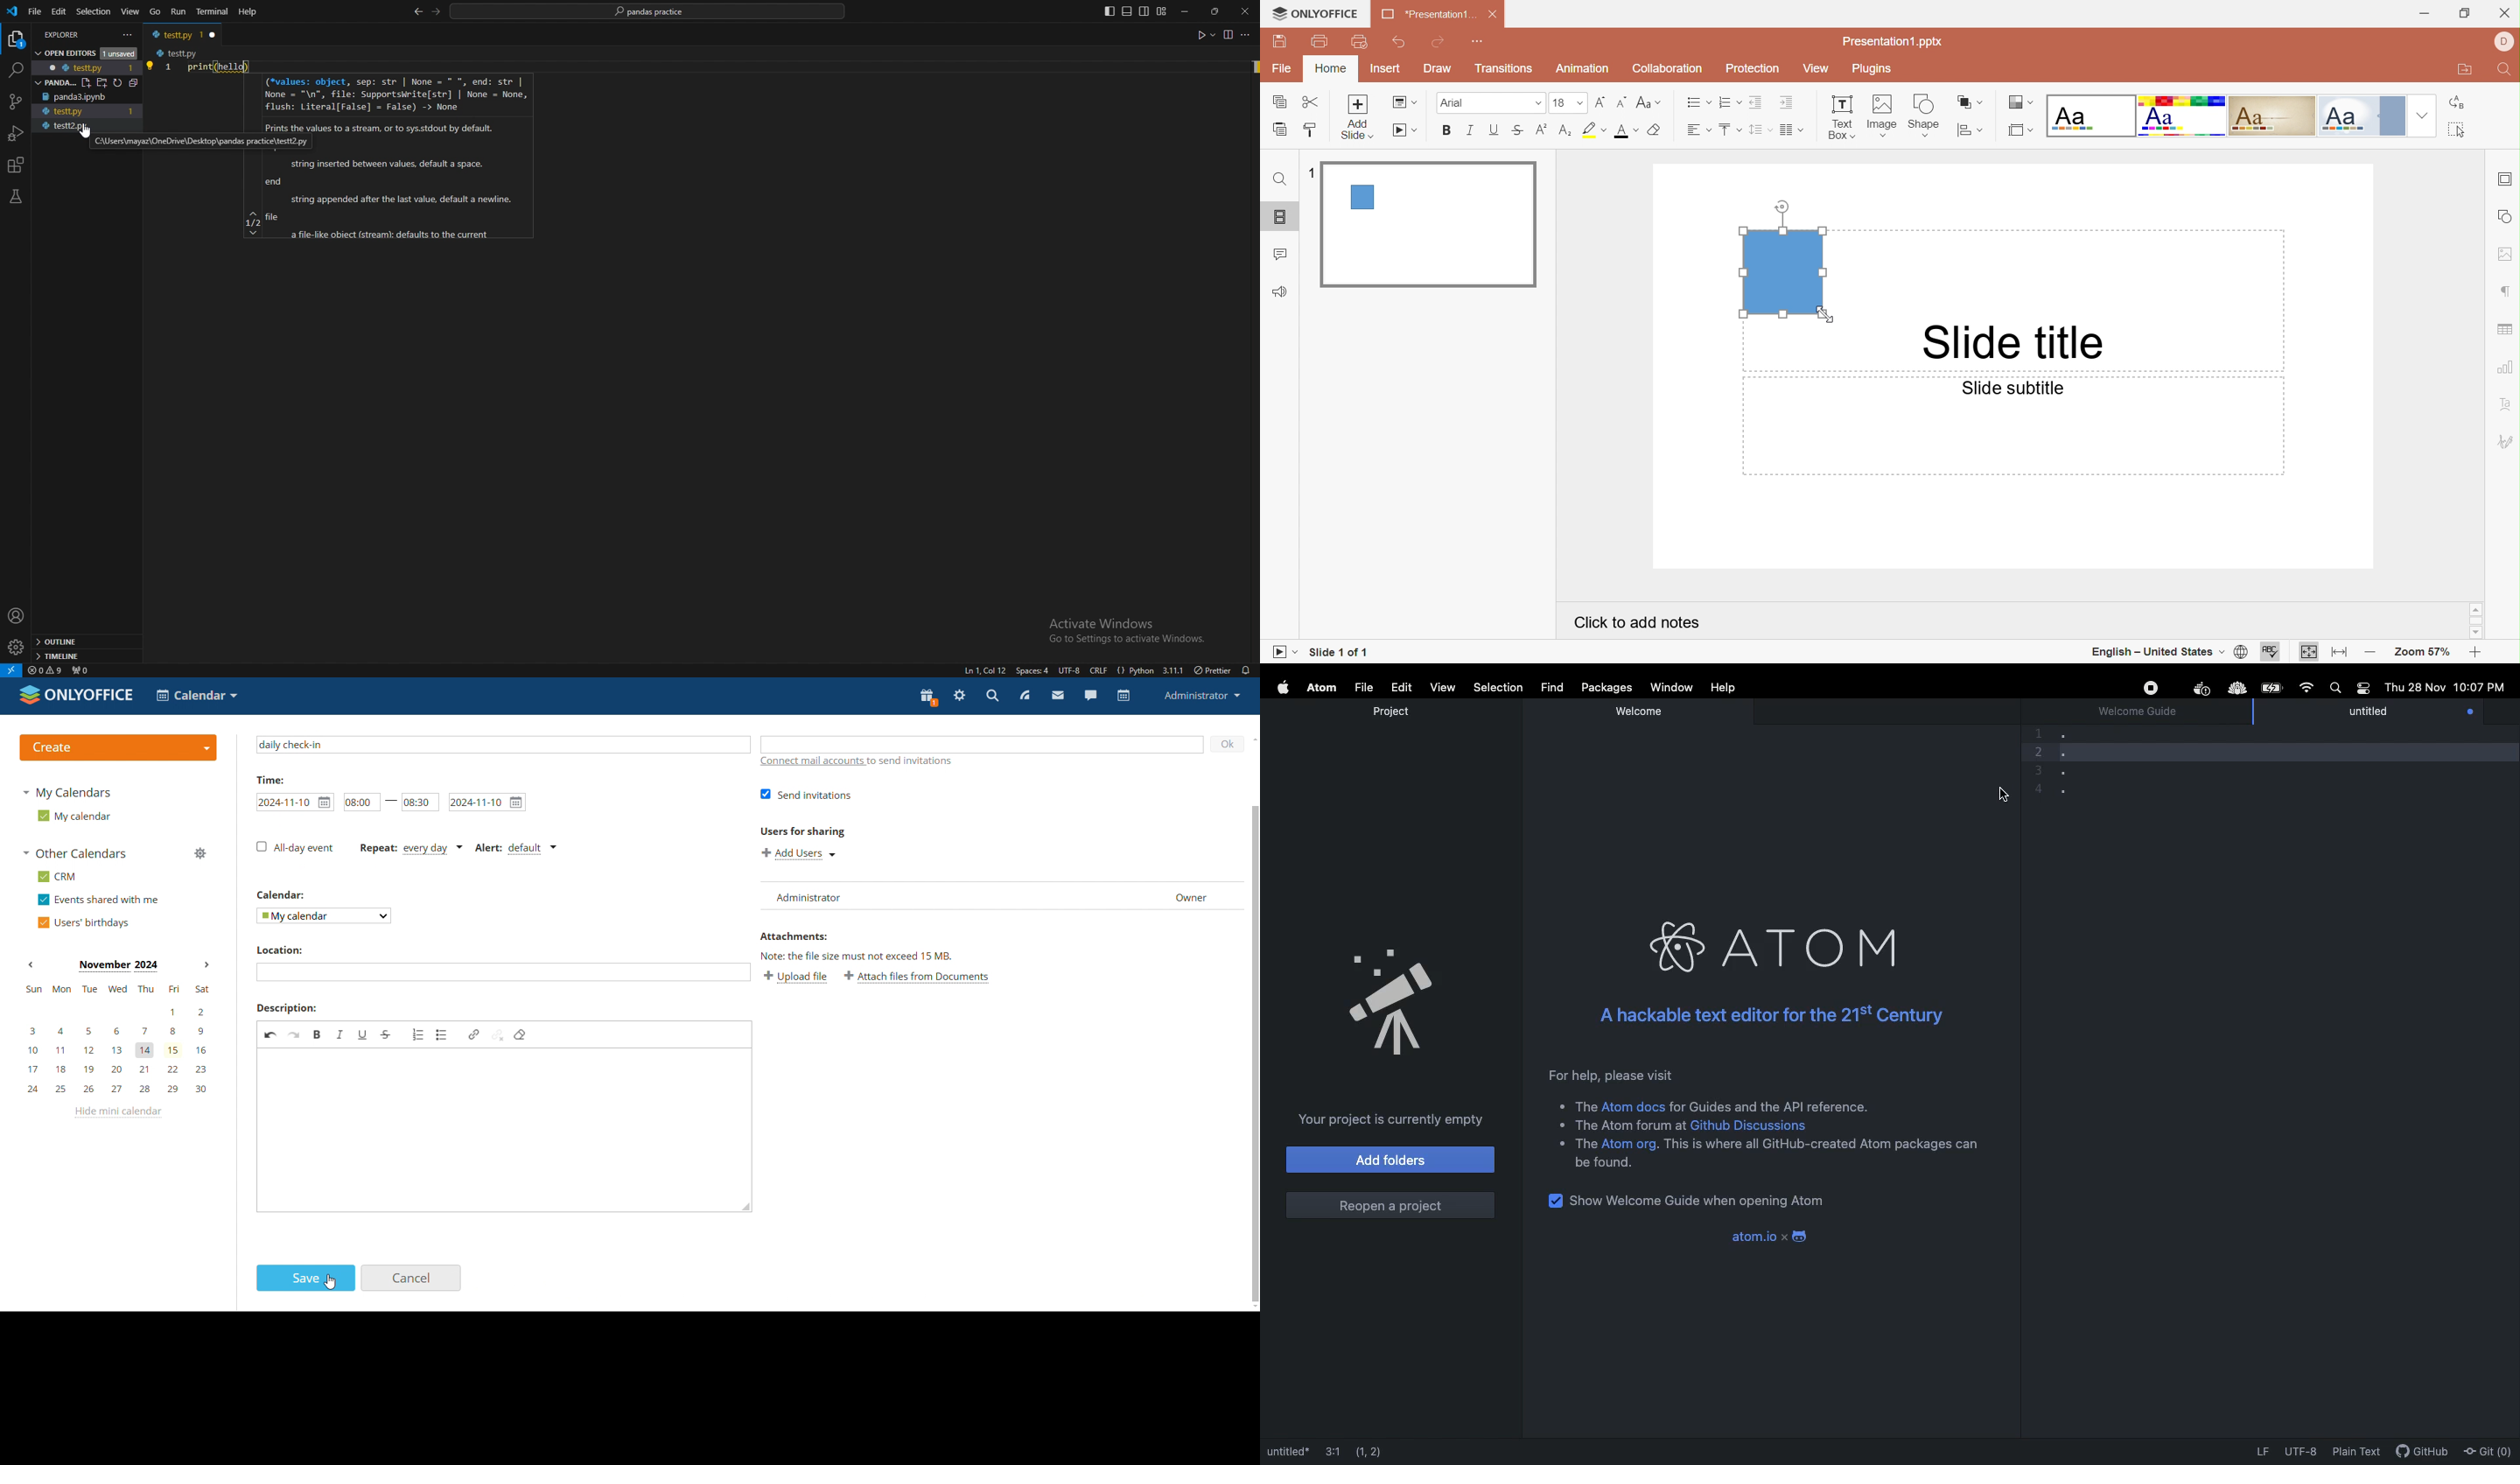 This screenshot has width=2520, height=1484. What do you see at coordinates (1822, 1144) in the screenshot?
I see `text` at bounding box center [1822, 1144].